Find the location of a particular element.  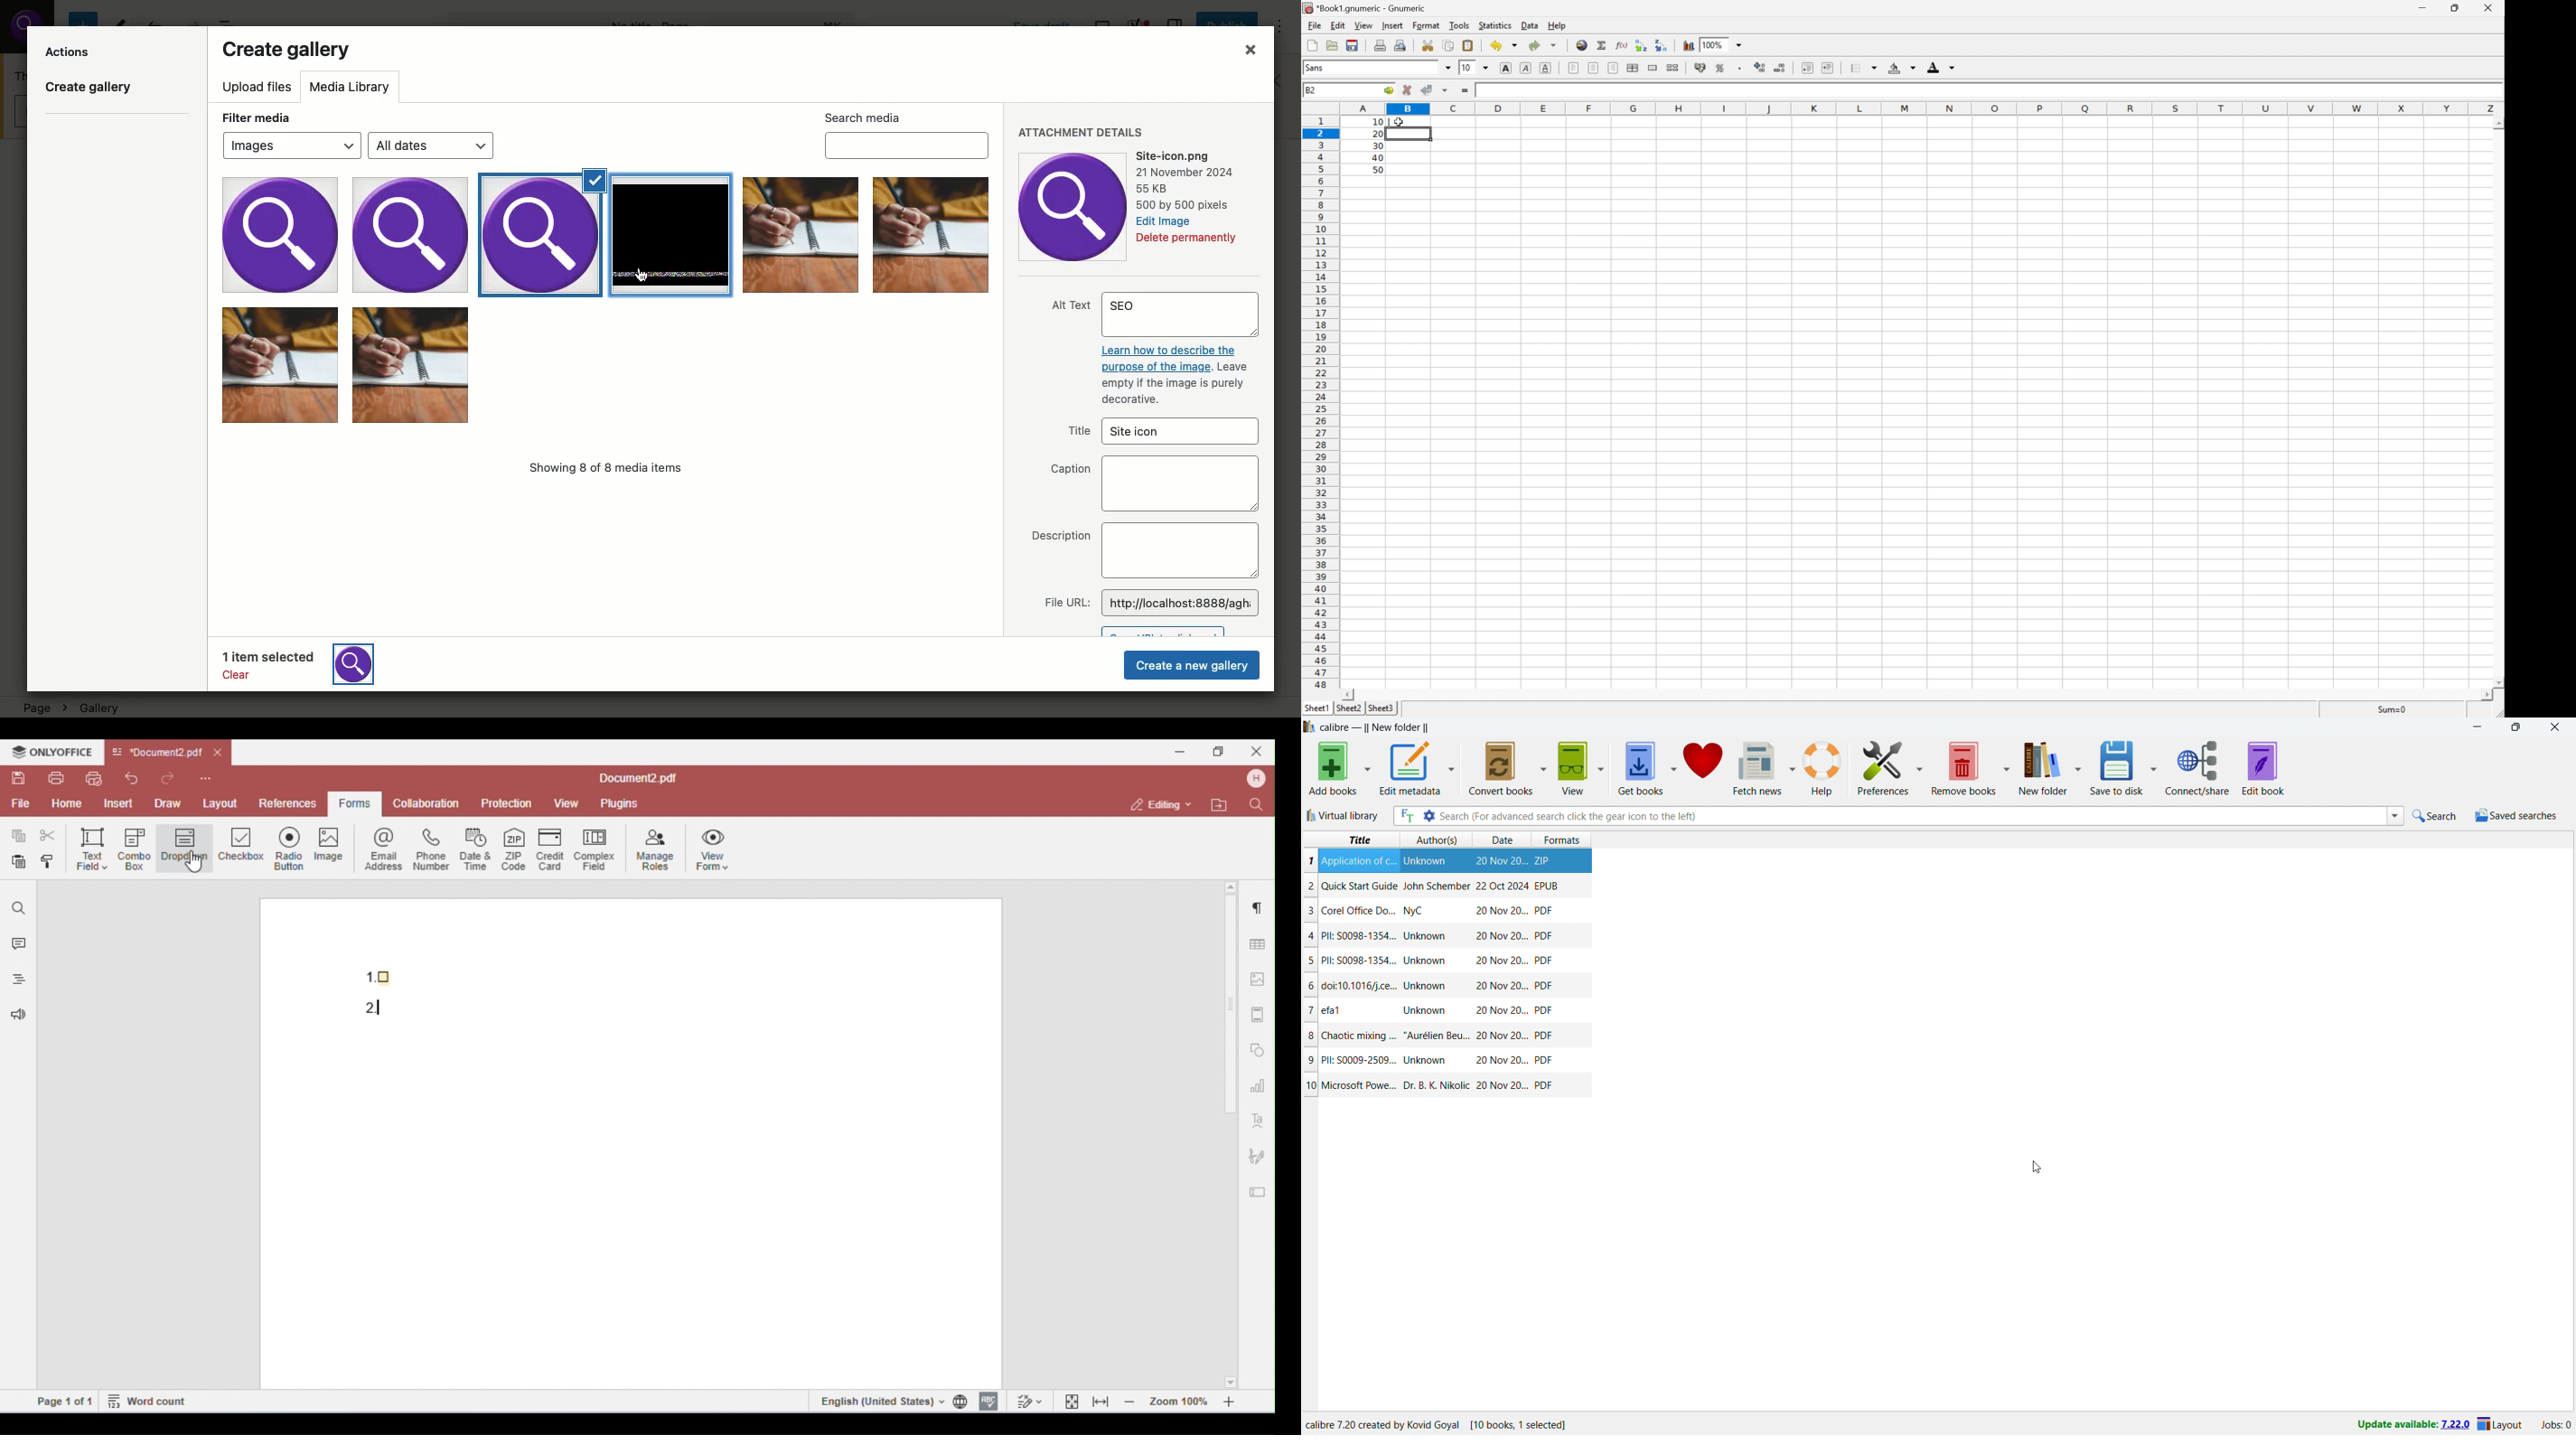

help is located at coordinates (1823, 769).